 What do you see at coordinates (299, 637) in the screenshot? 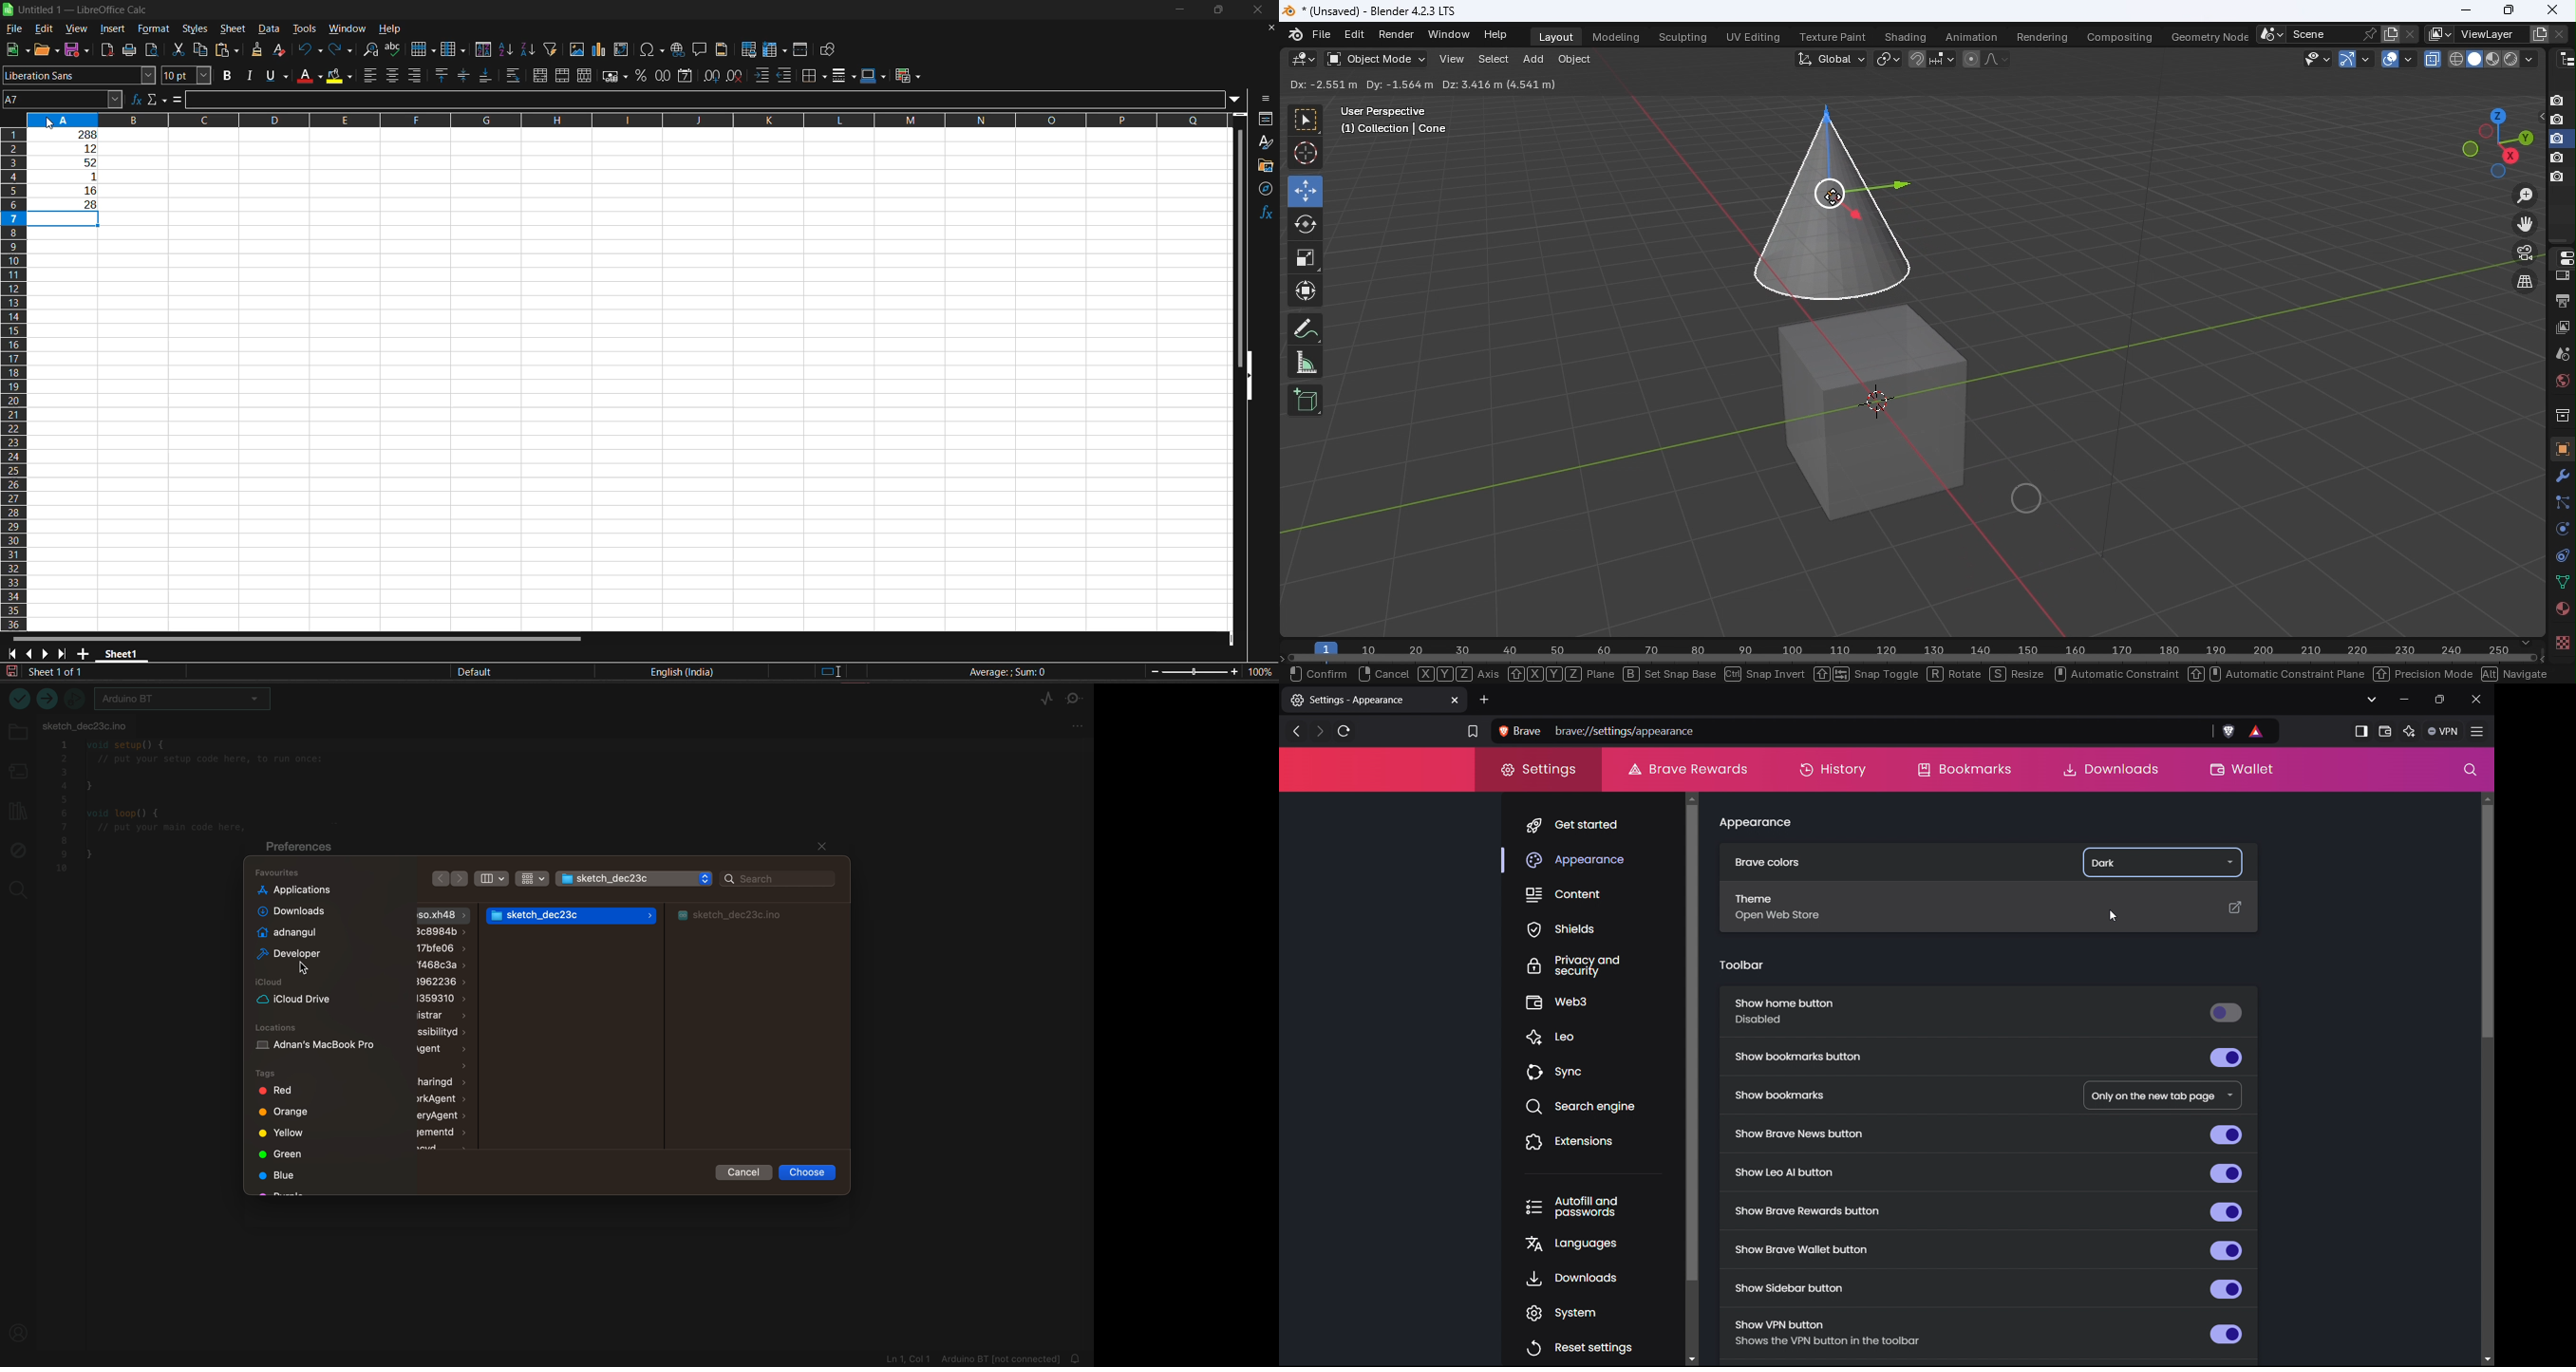
I see `horizontal scroll bar` at bounding box center [299, 637].